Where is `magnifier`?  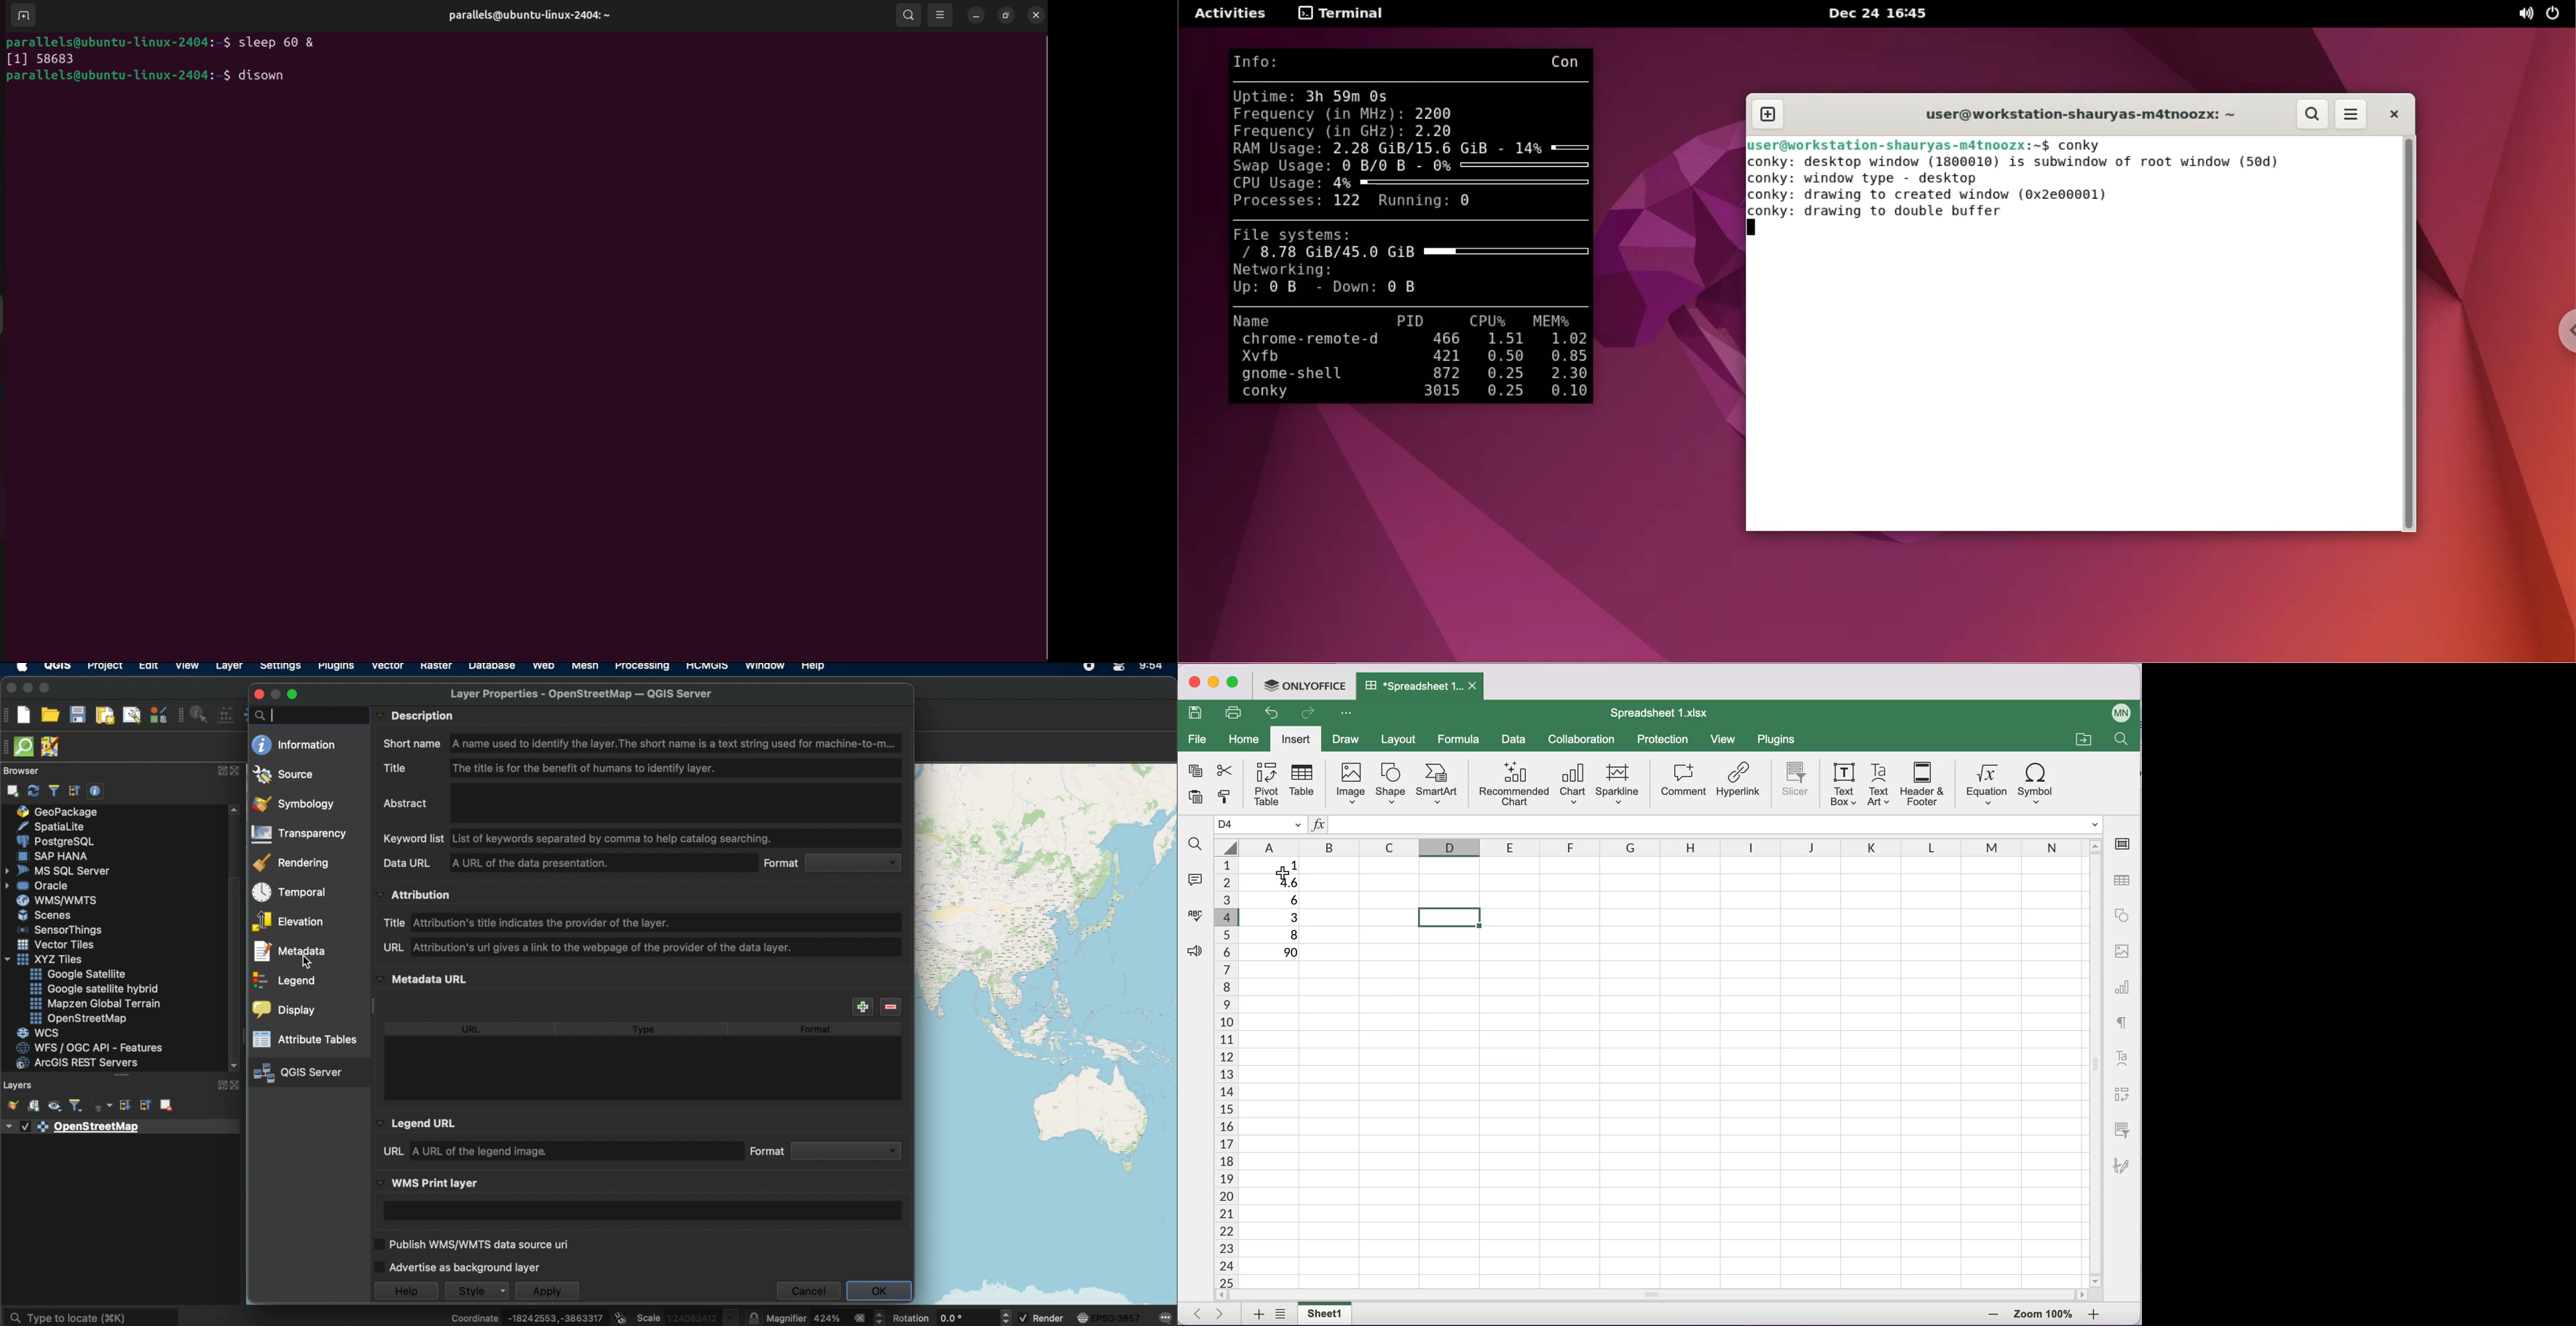
magnifier is located at coordinates (828, 1317).